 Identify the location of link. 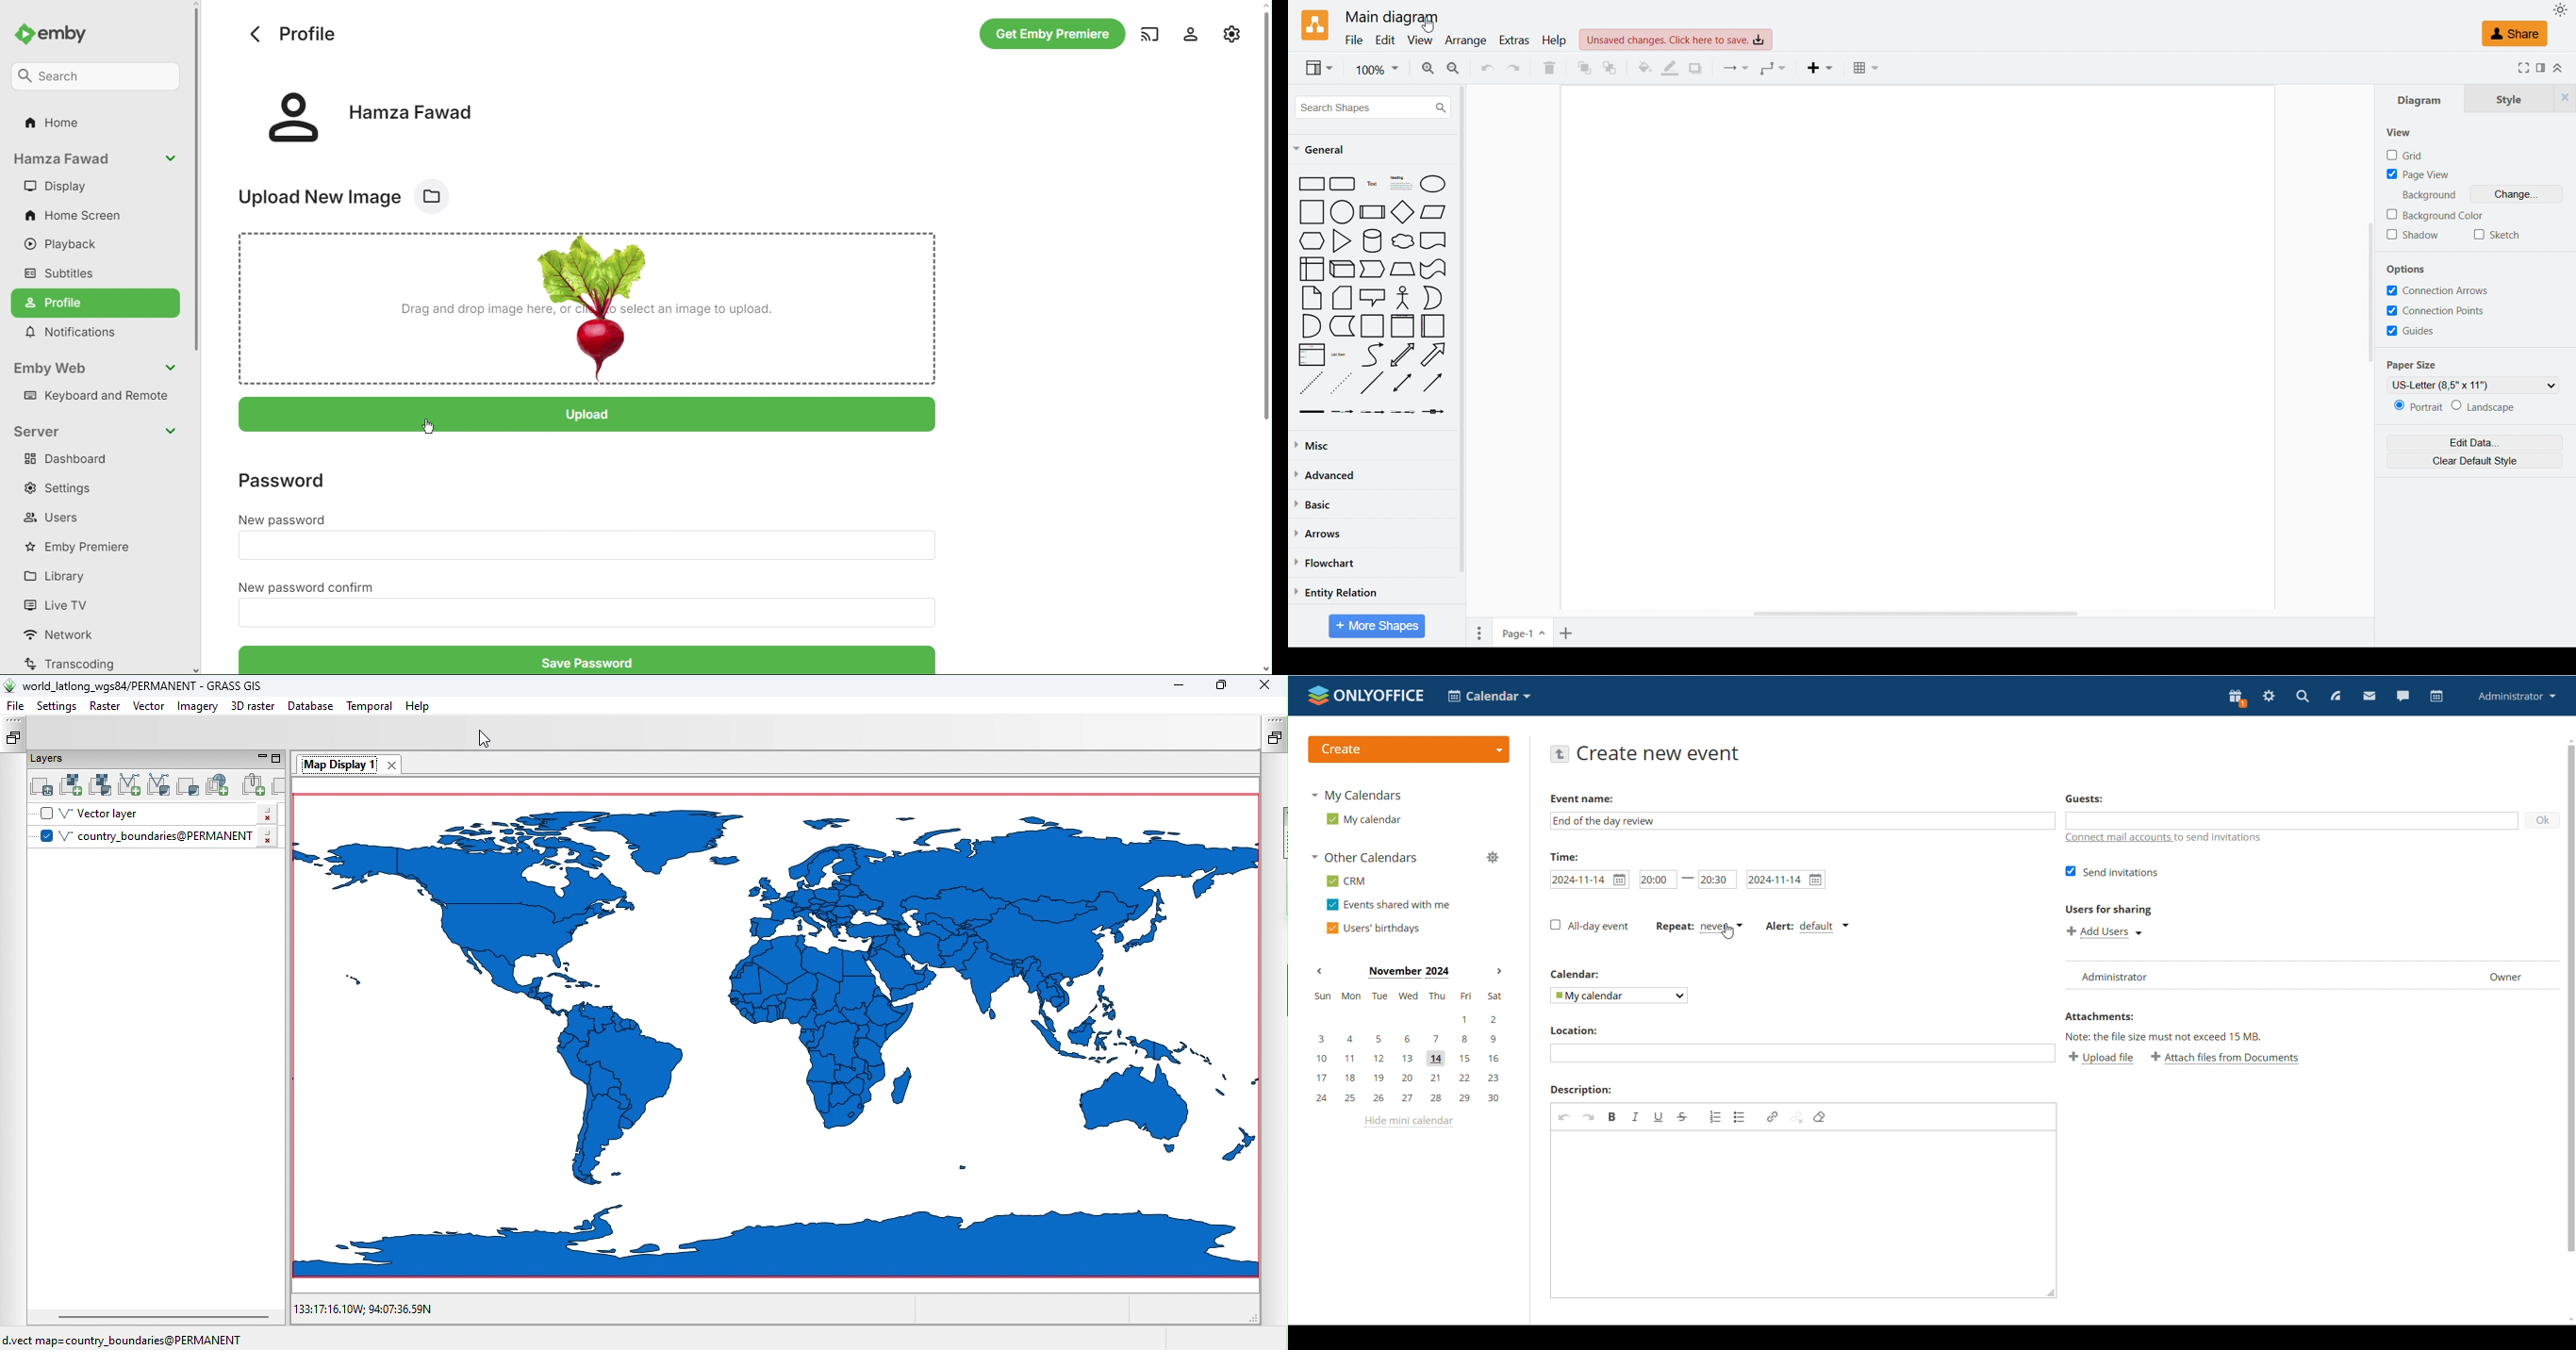
(1772, 1117).